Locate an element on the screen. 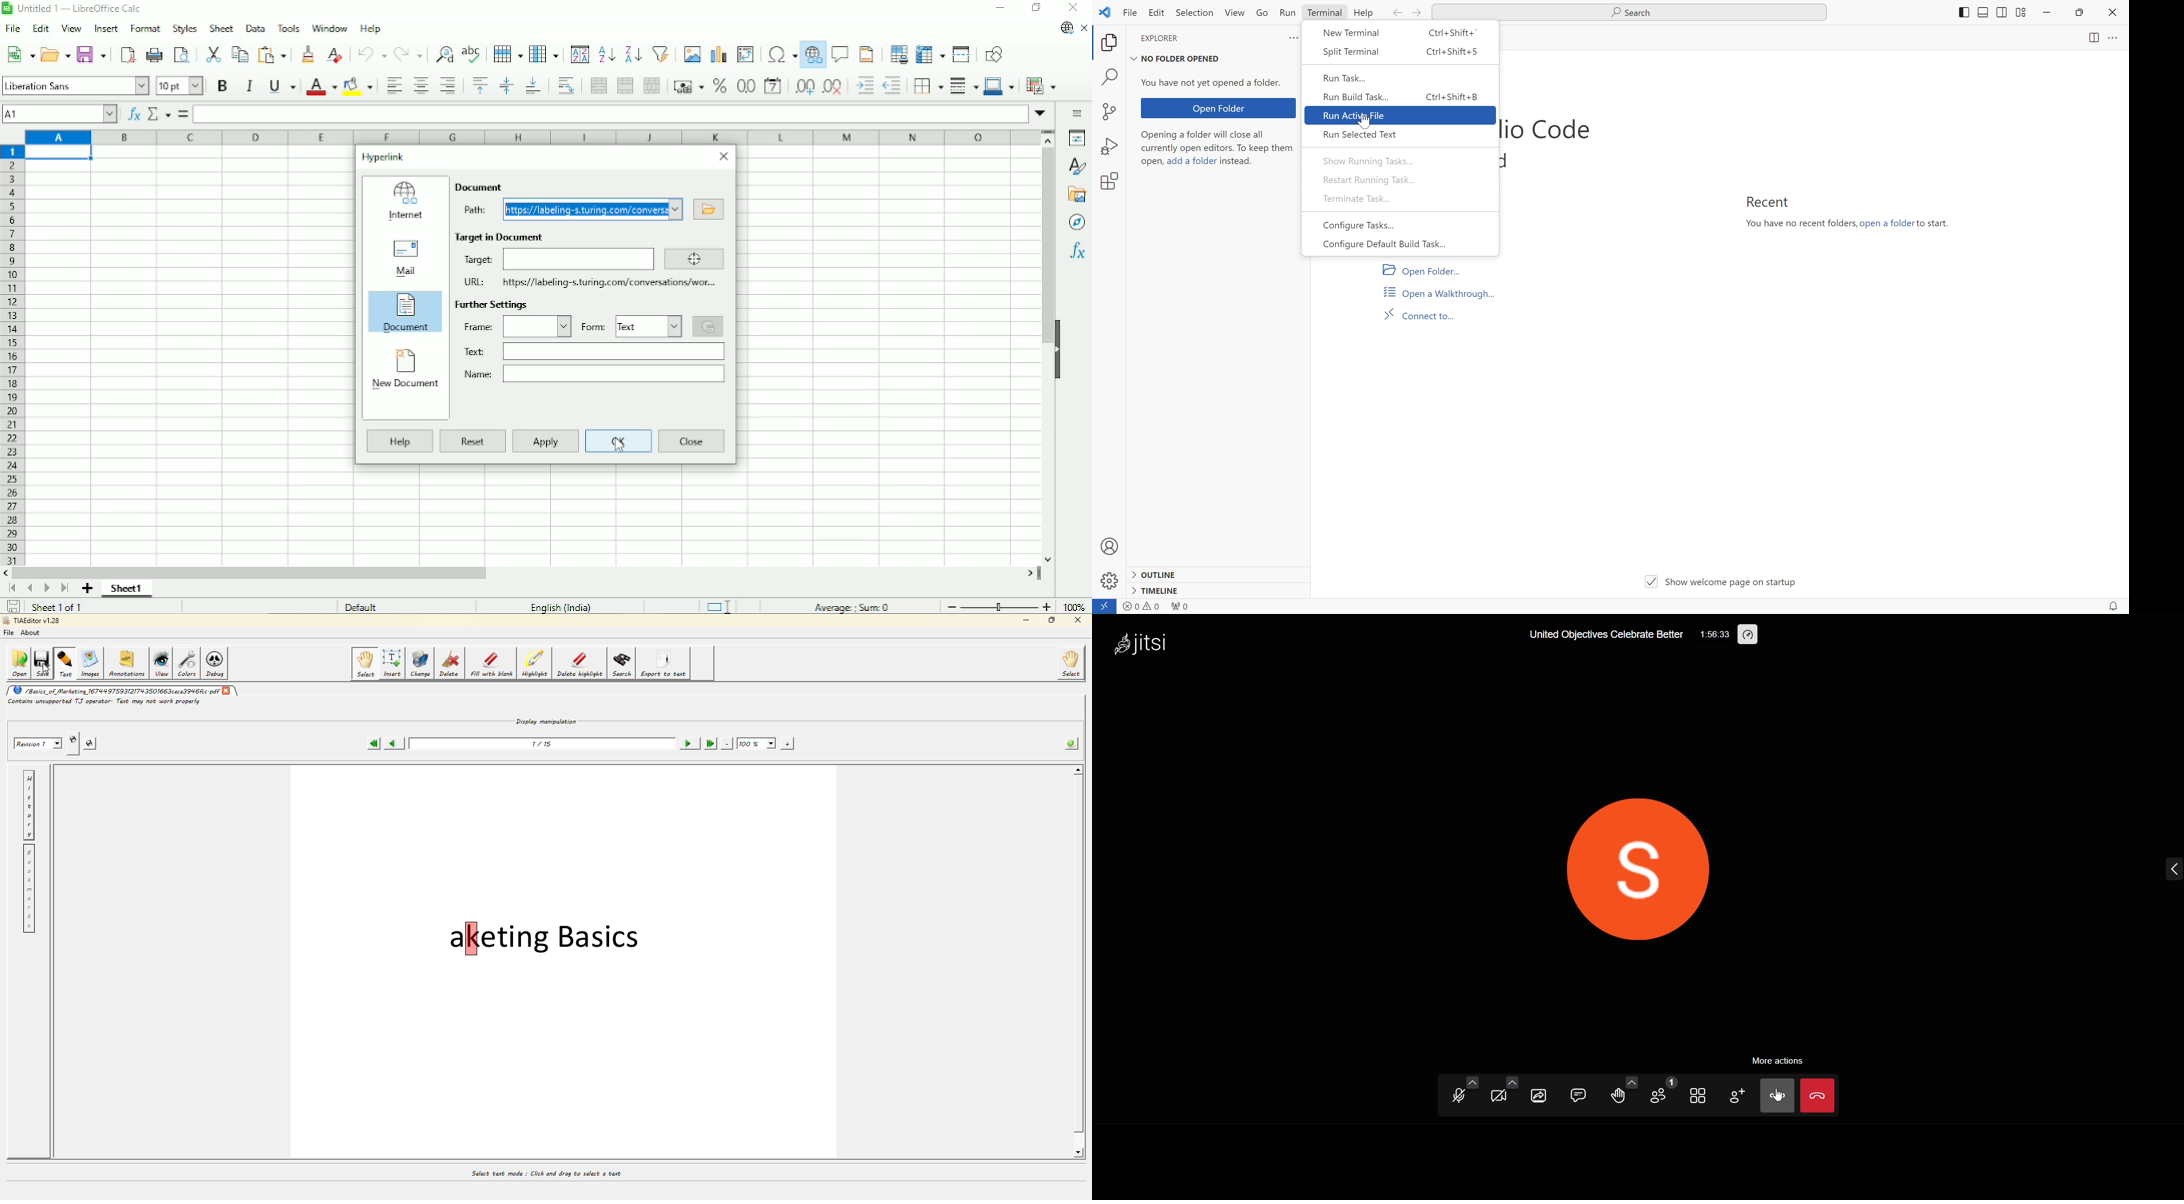 This screenshot has height=1204, width=2184. restore down is located at coordinates (2076, 17).